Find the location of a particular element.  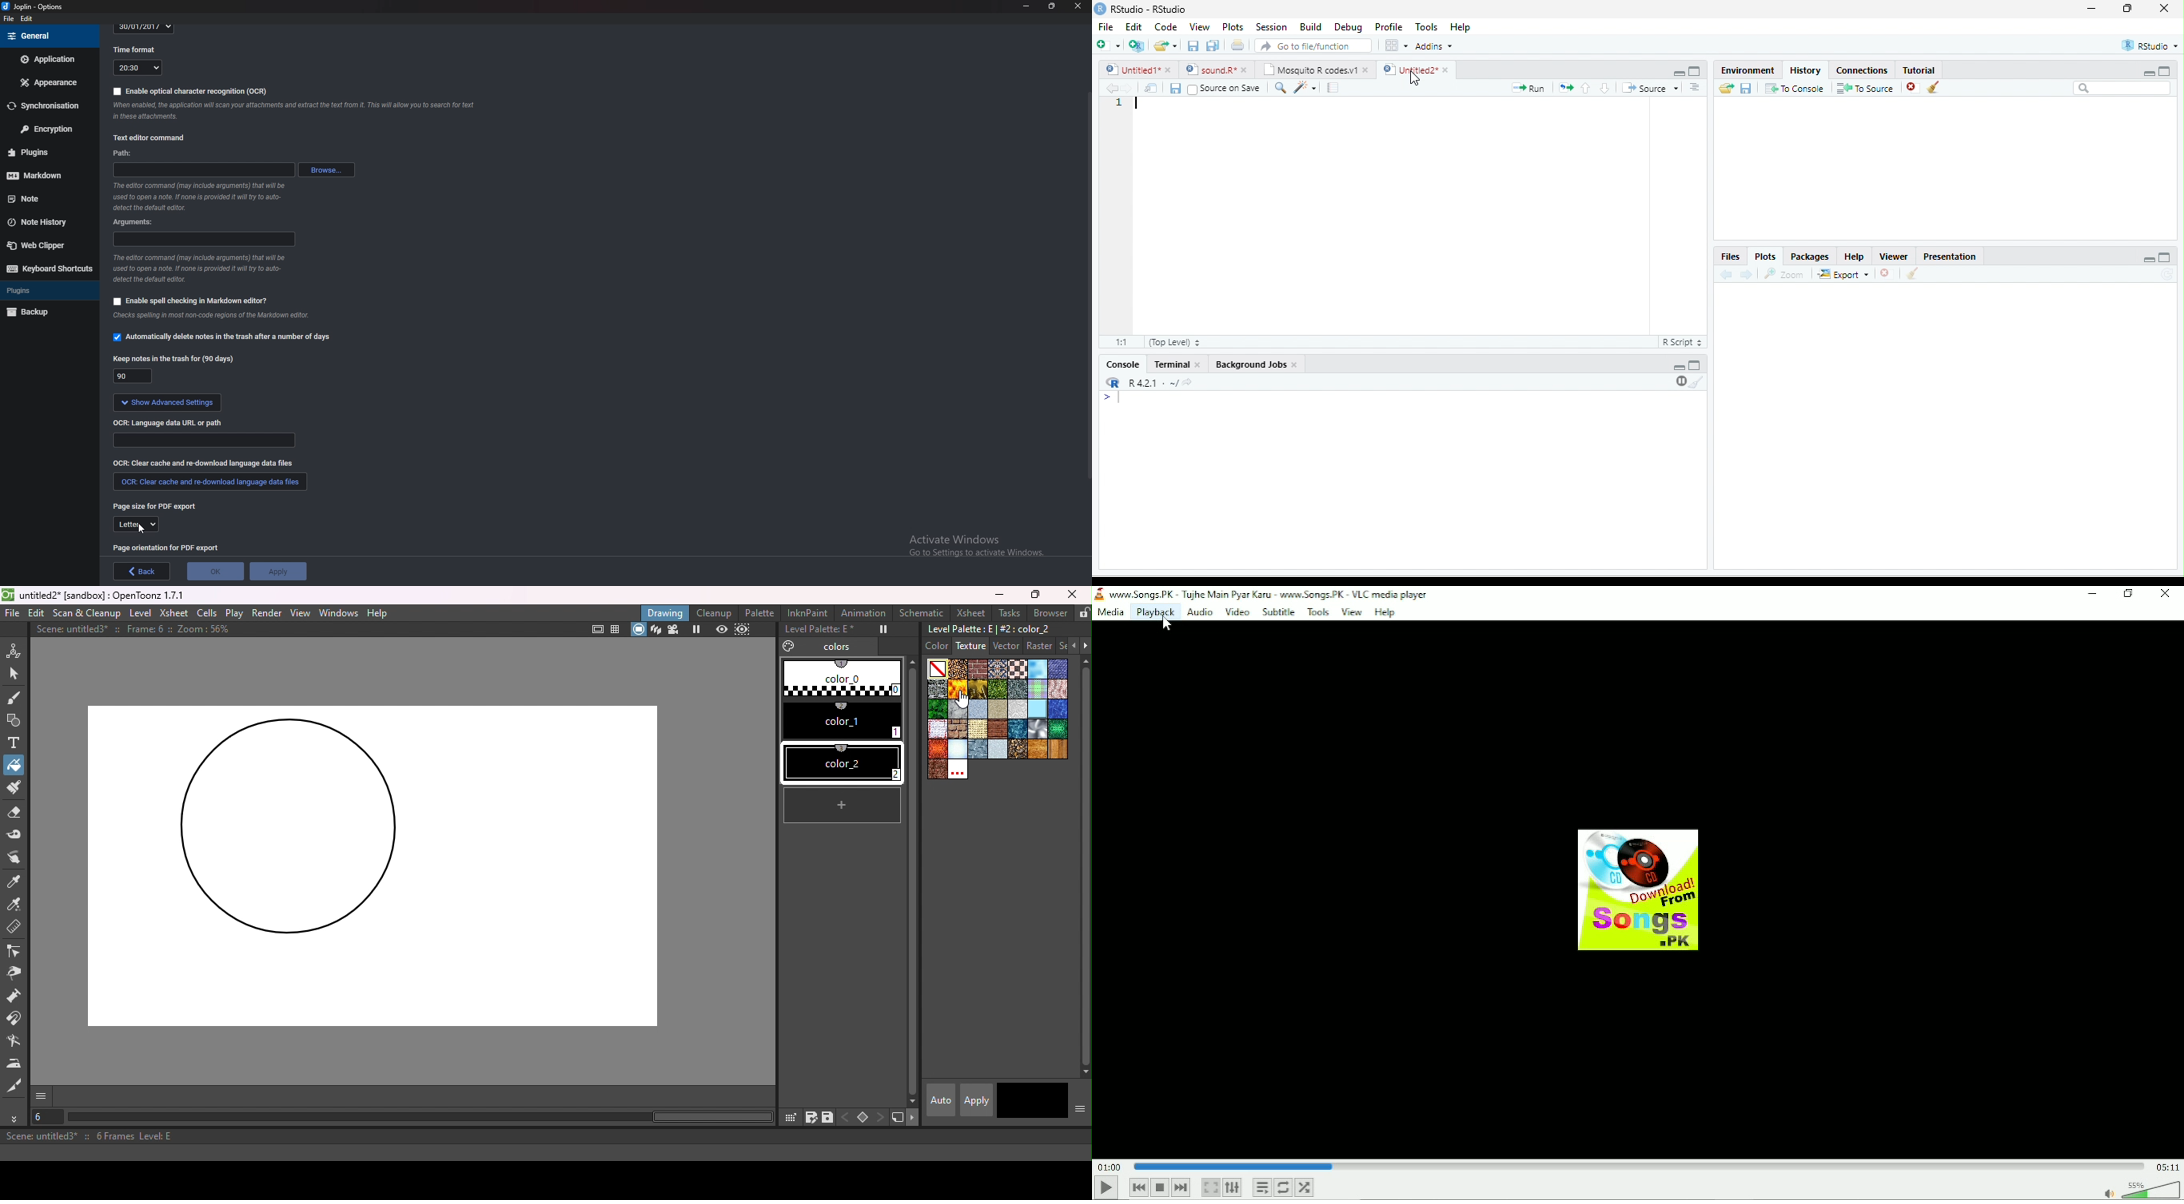

Terminal is located at coordinates (1170, 364).